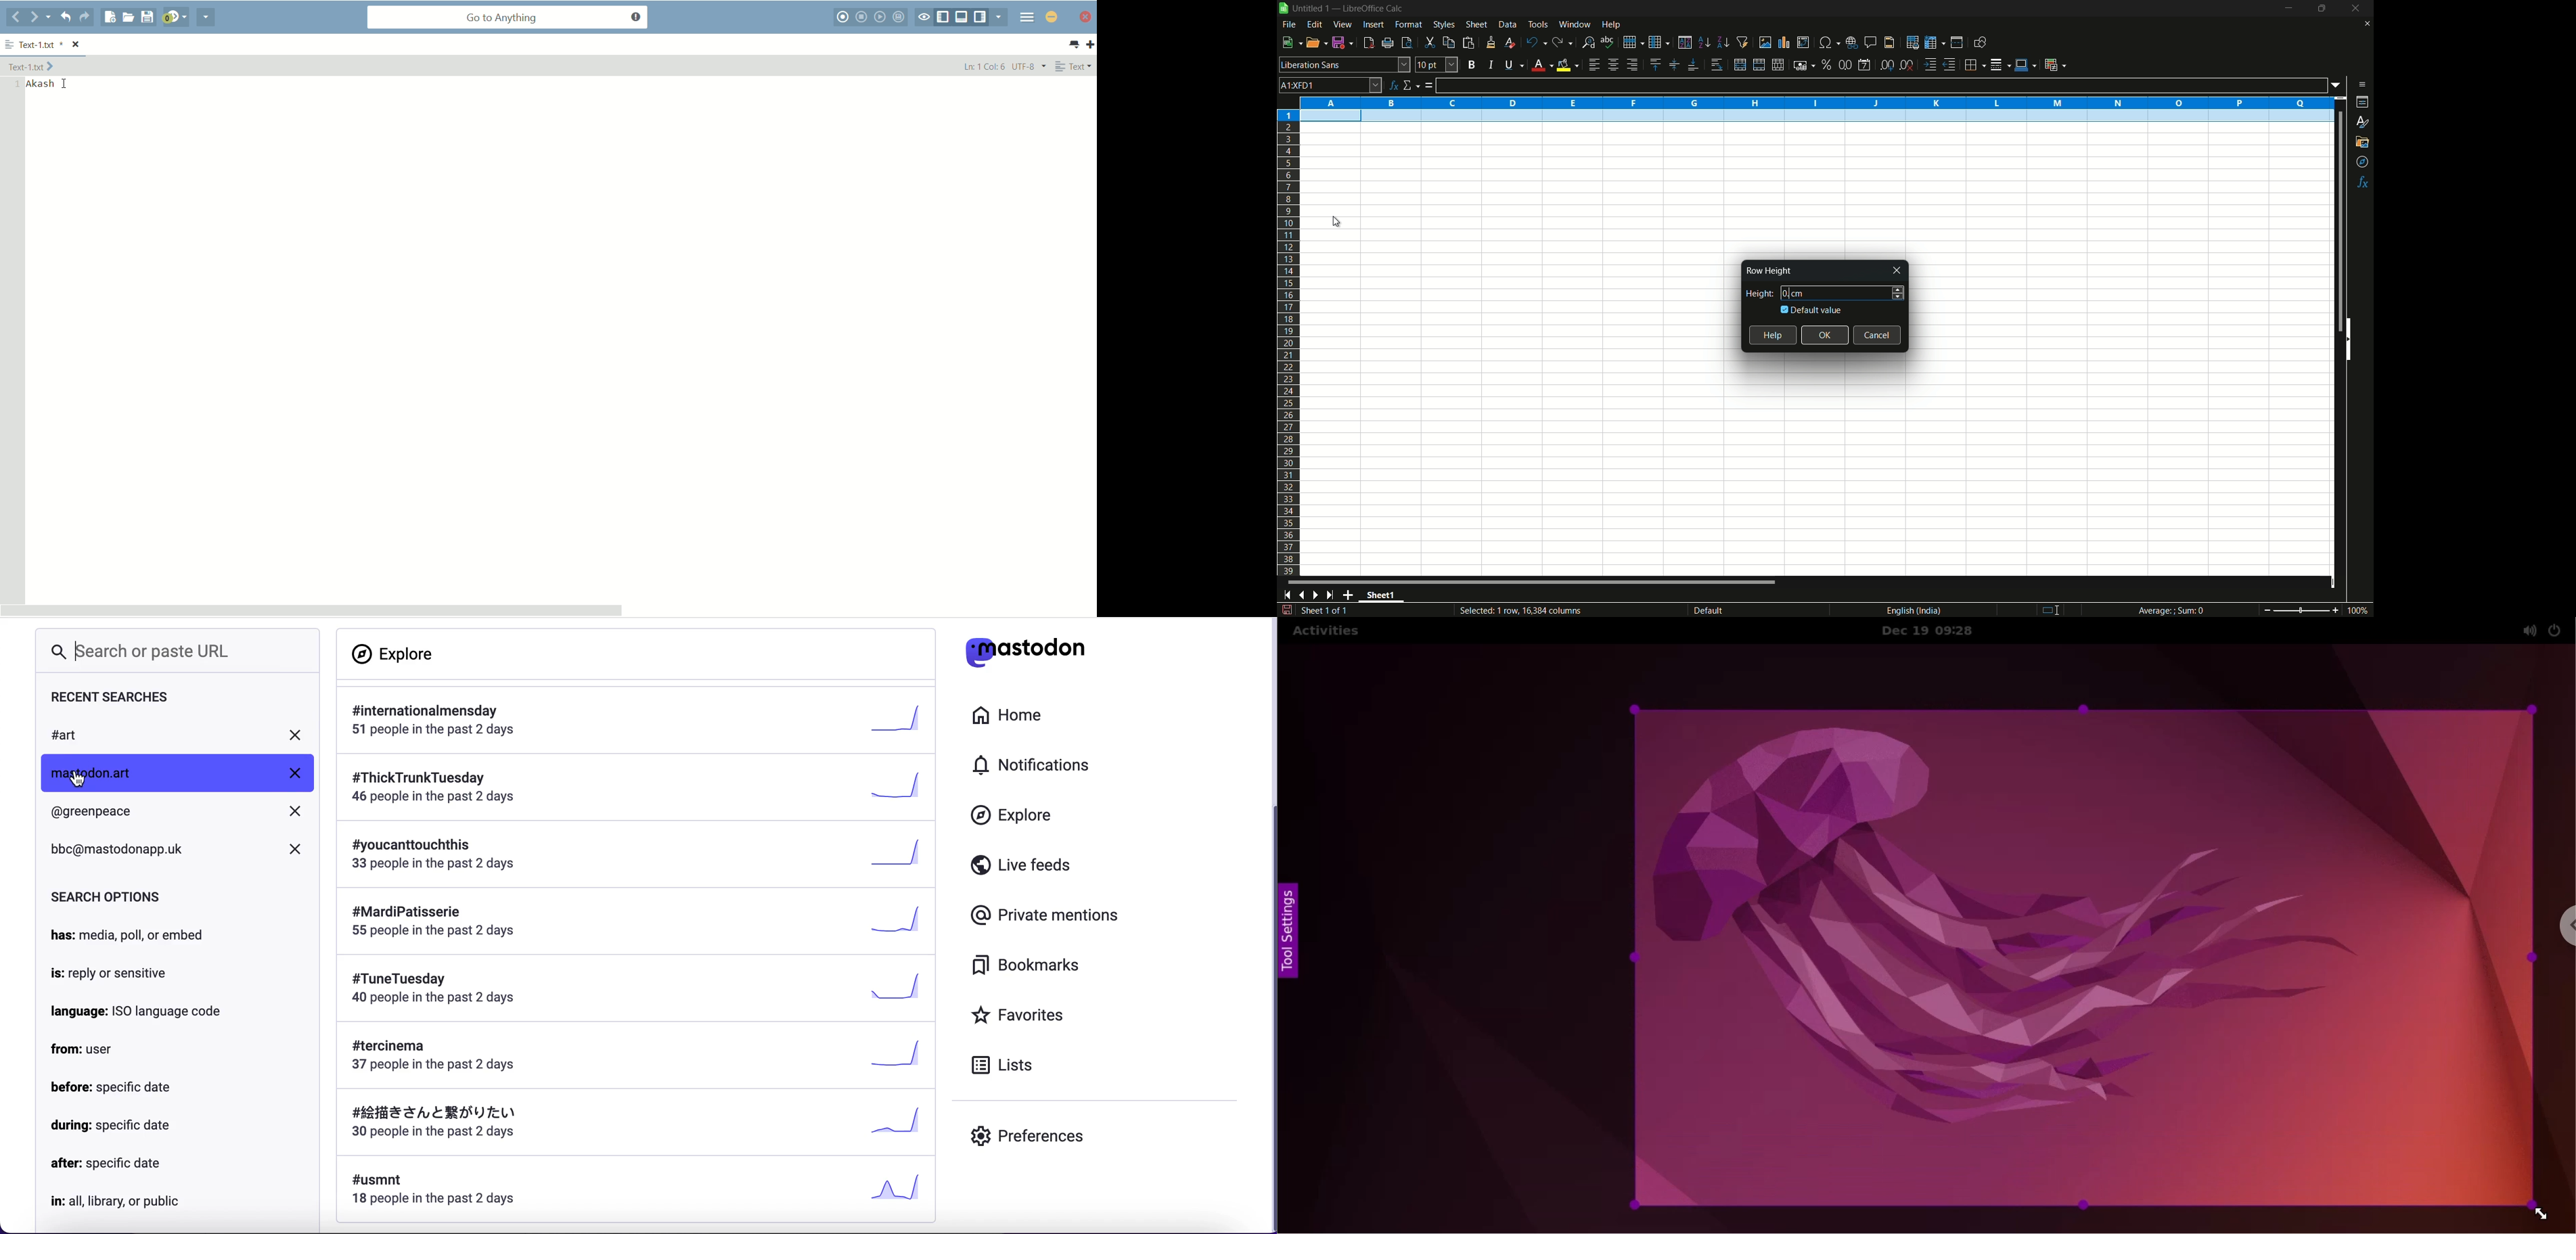 The image size is (2576, 1260). Describe the element at coordinates (1889, 66) in the screenshot. I see `add decimal place` at that location.